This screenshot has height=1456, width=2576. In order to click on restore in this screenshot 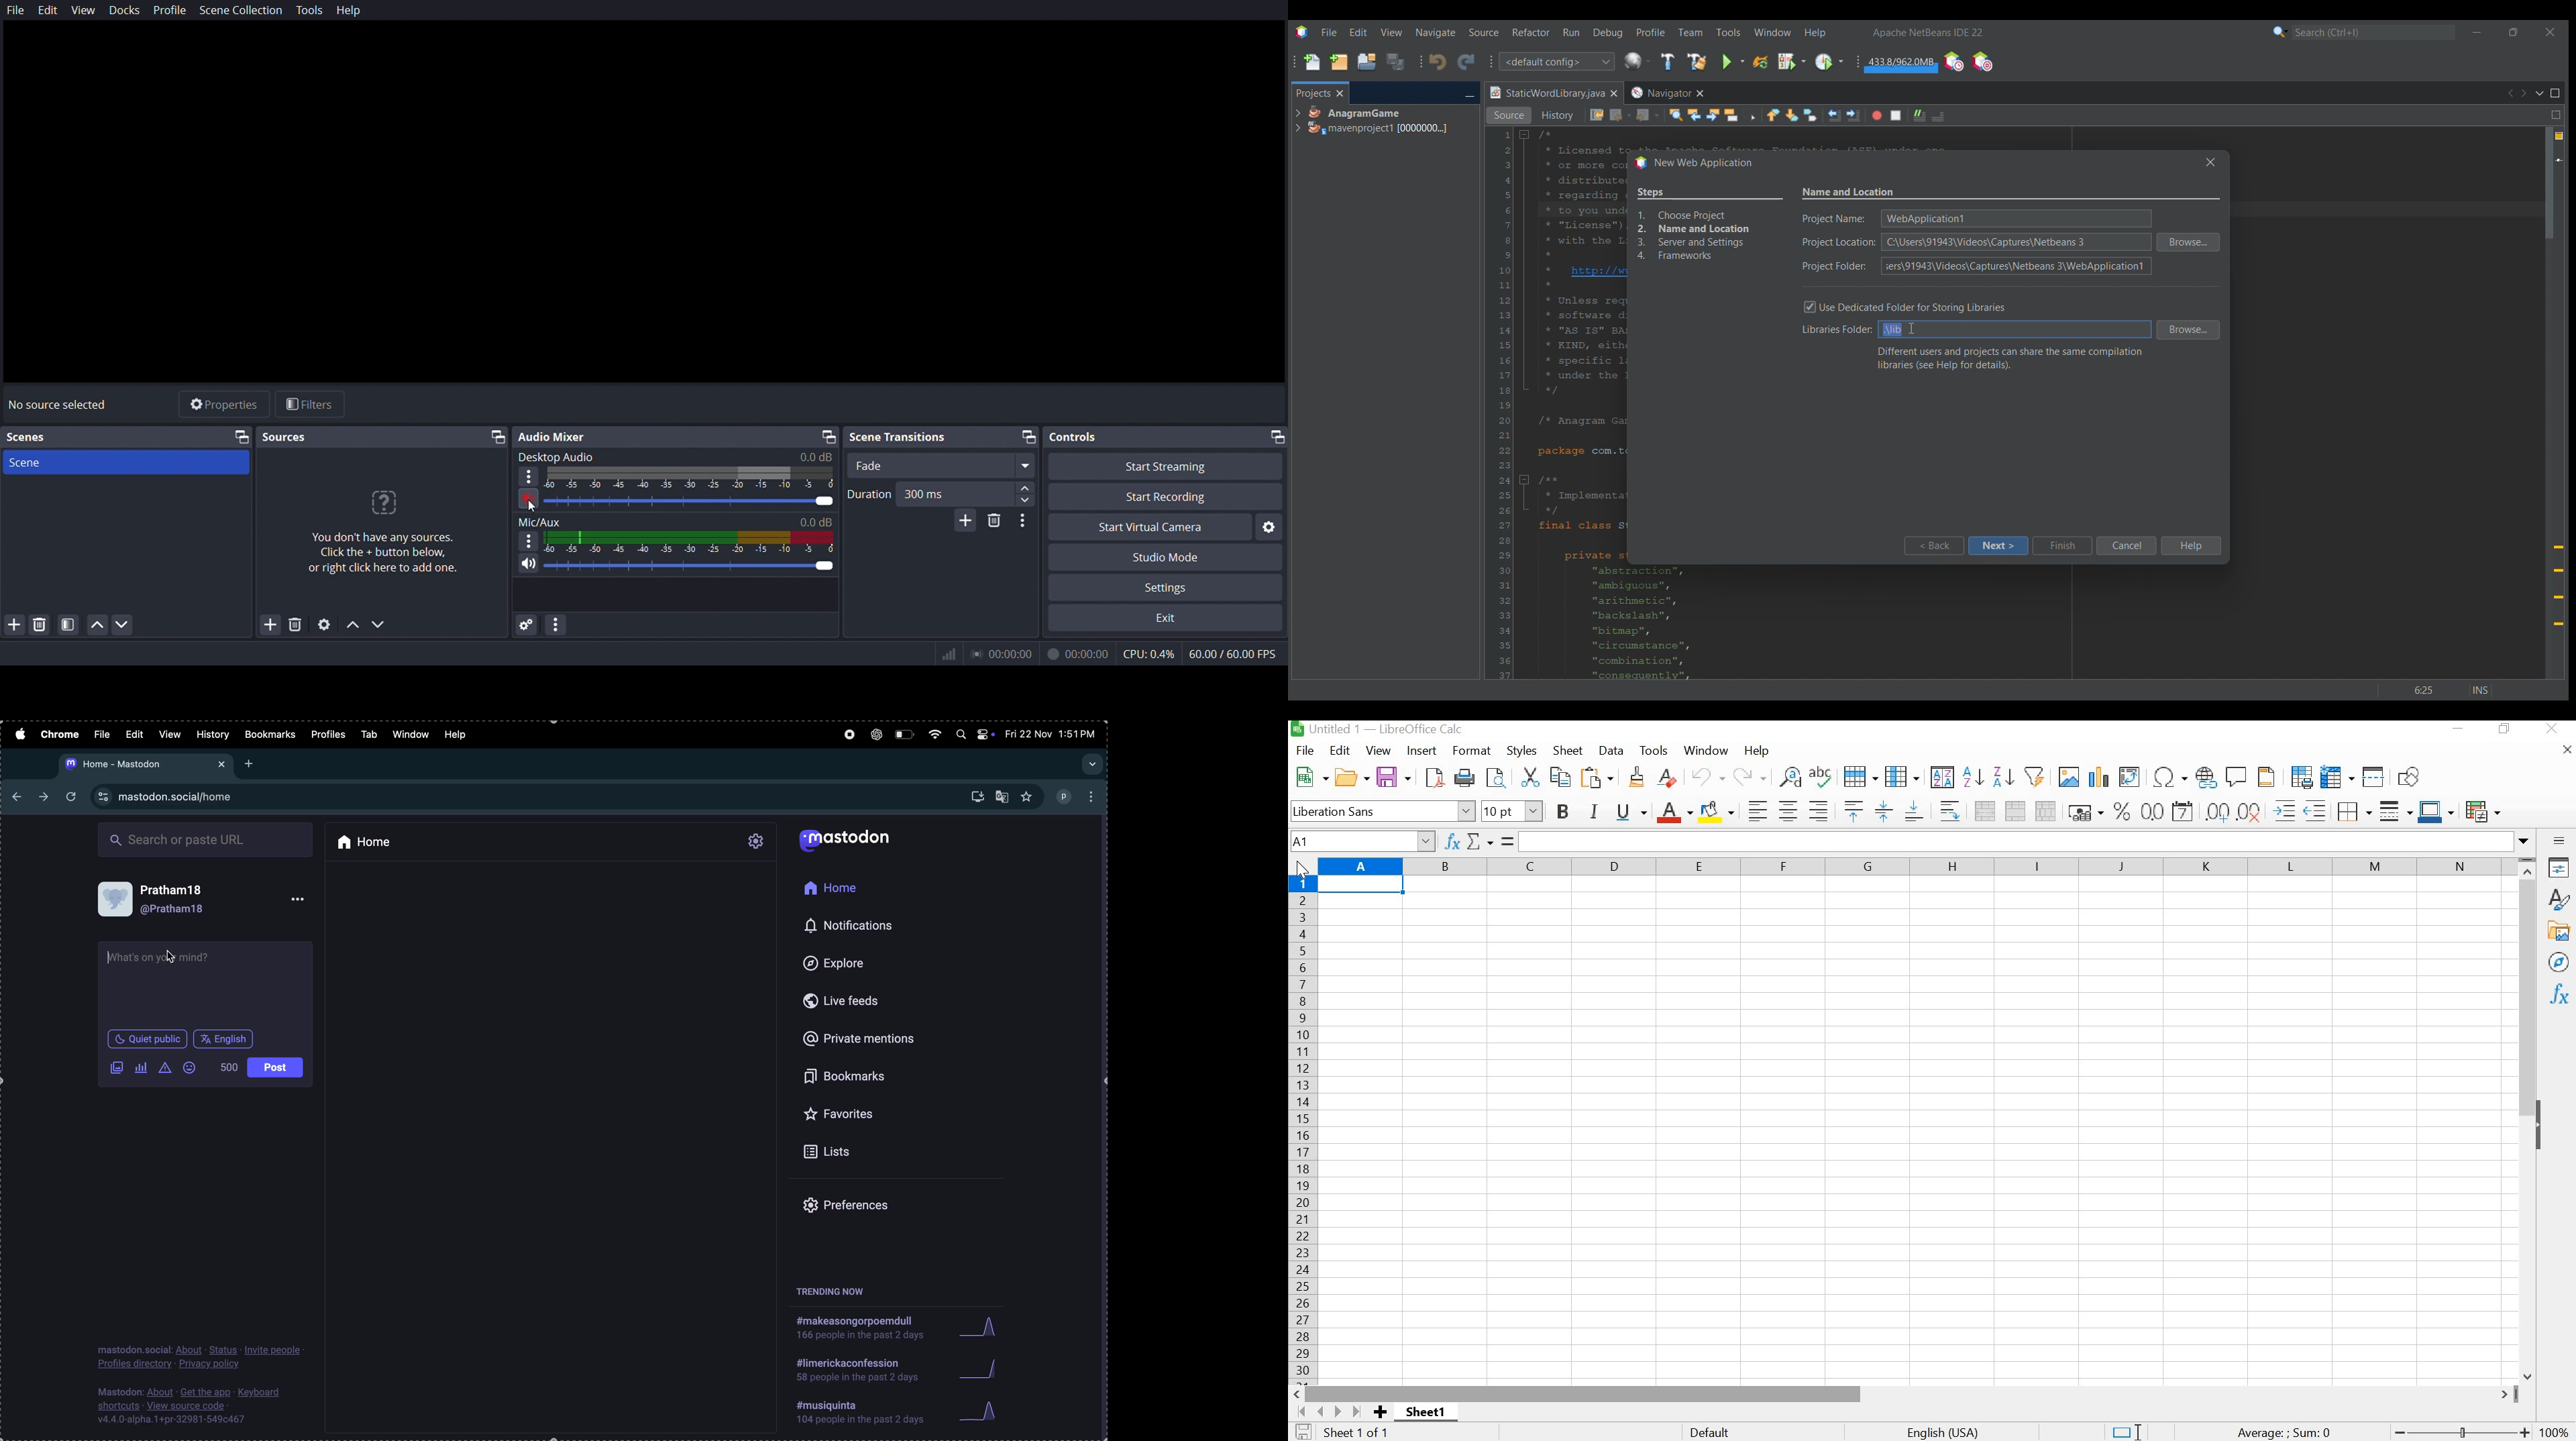, I will do `click(1273, 438)`.